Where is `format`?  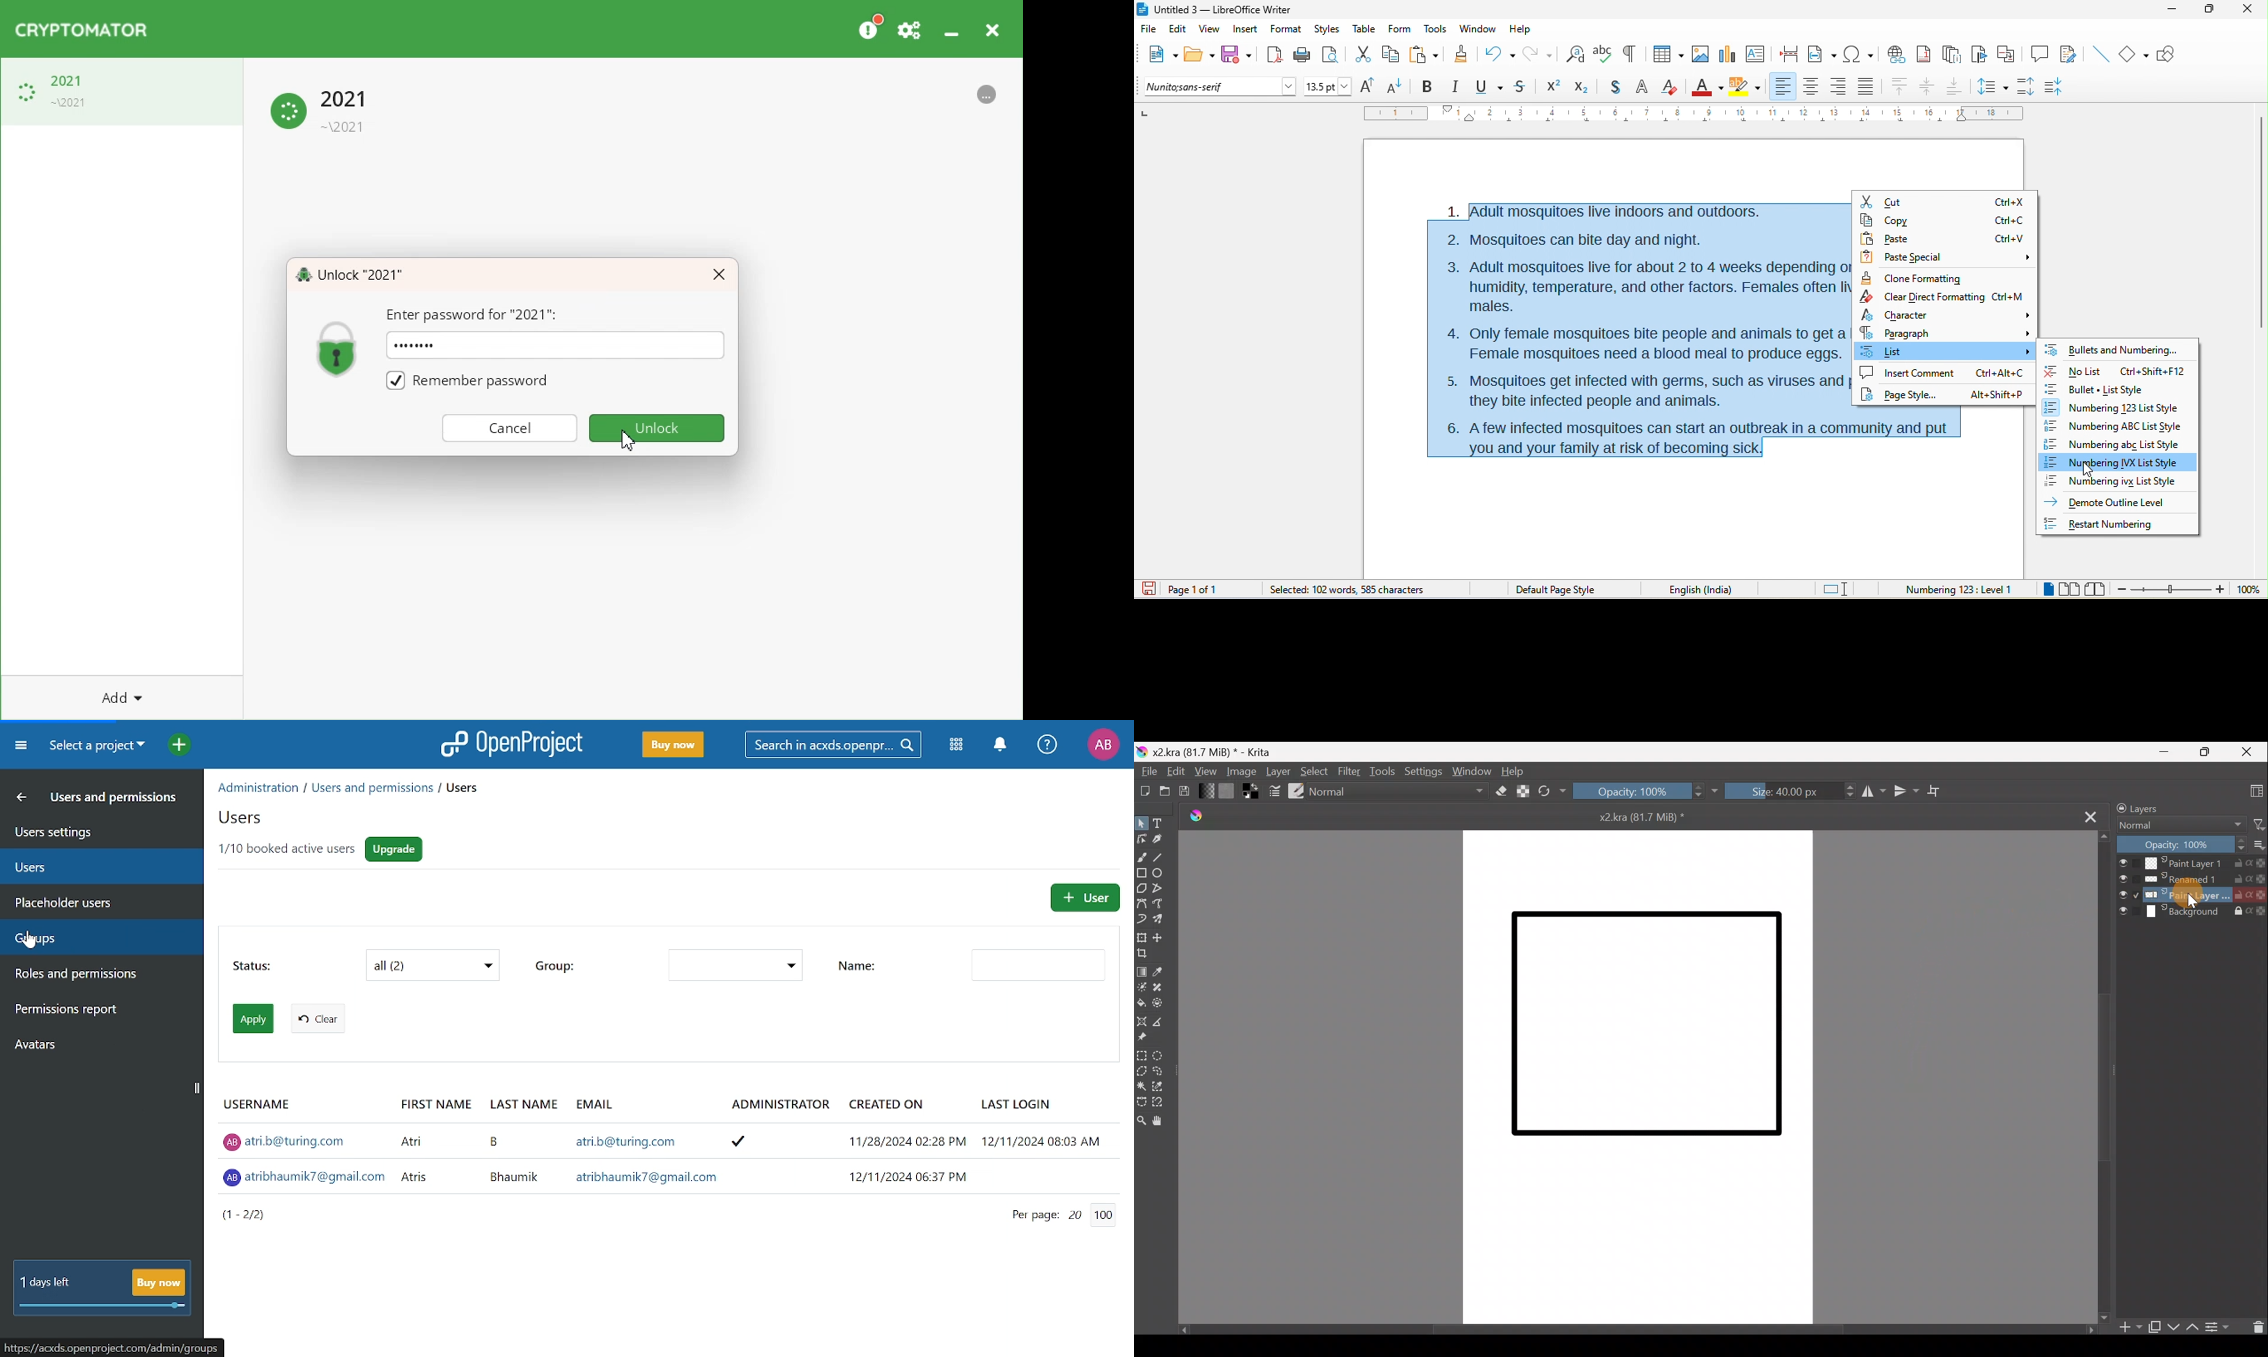
format is located at coordinates (1287, 30).